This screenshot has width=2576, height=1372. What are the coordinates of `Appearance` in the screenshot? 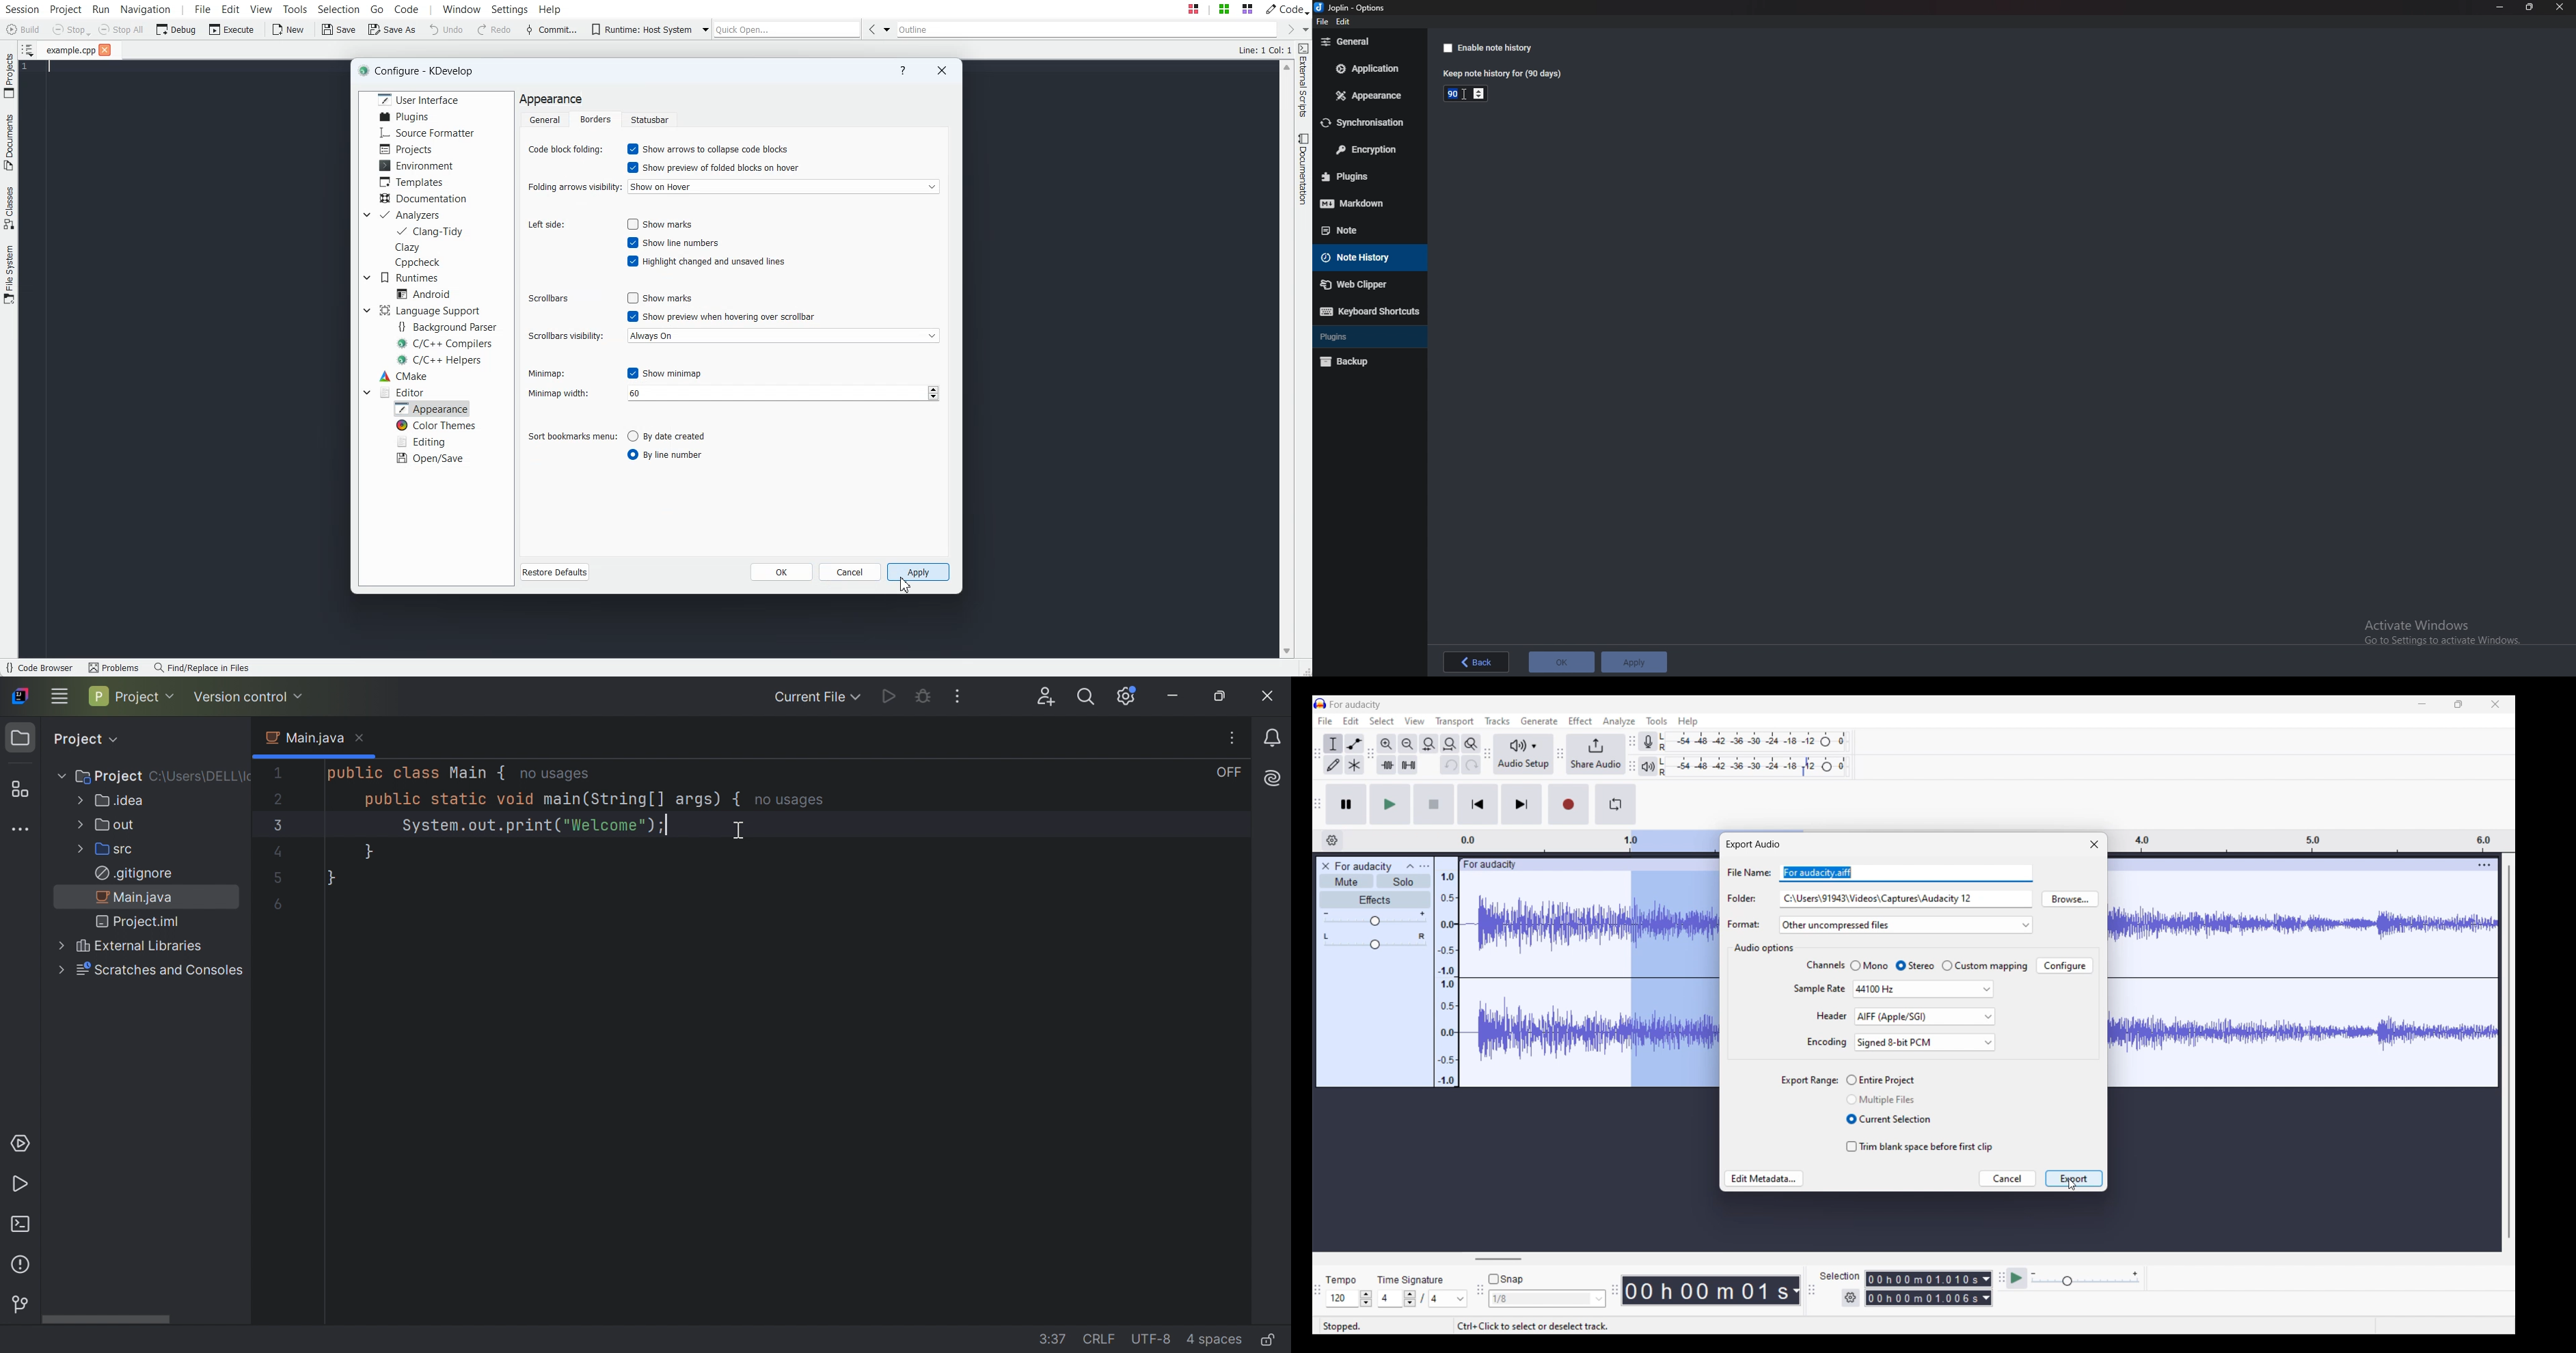 It's located at (1370, 96).